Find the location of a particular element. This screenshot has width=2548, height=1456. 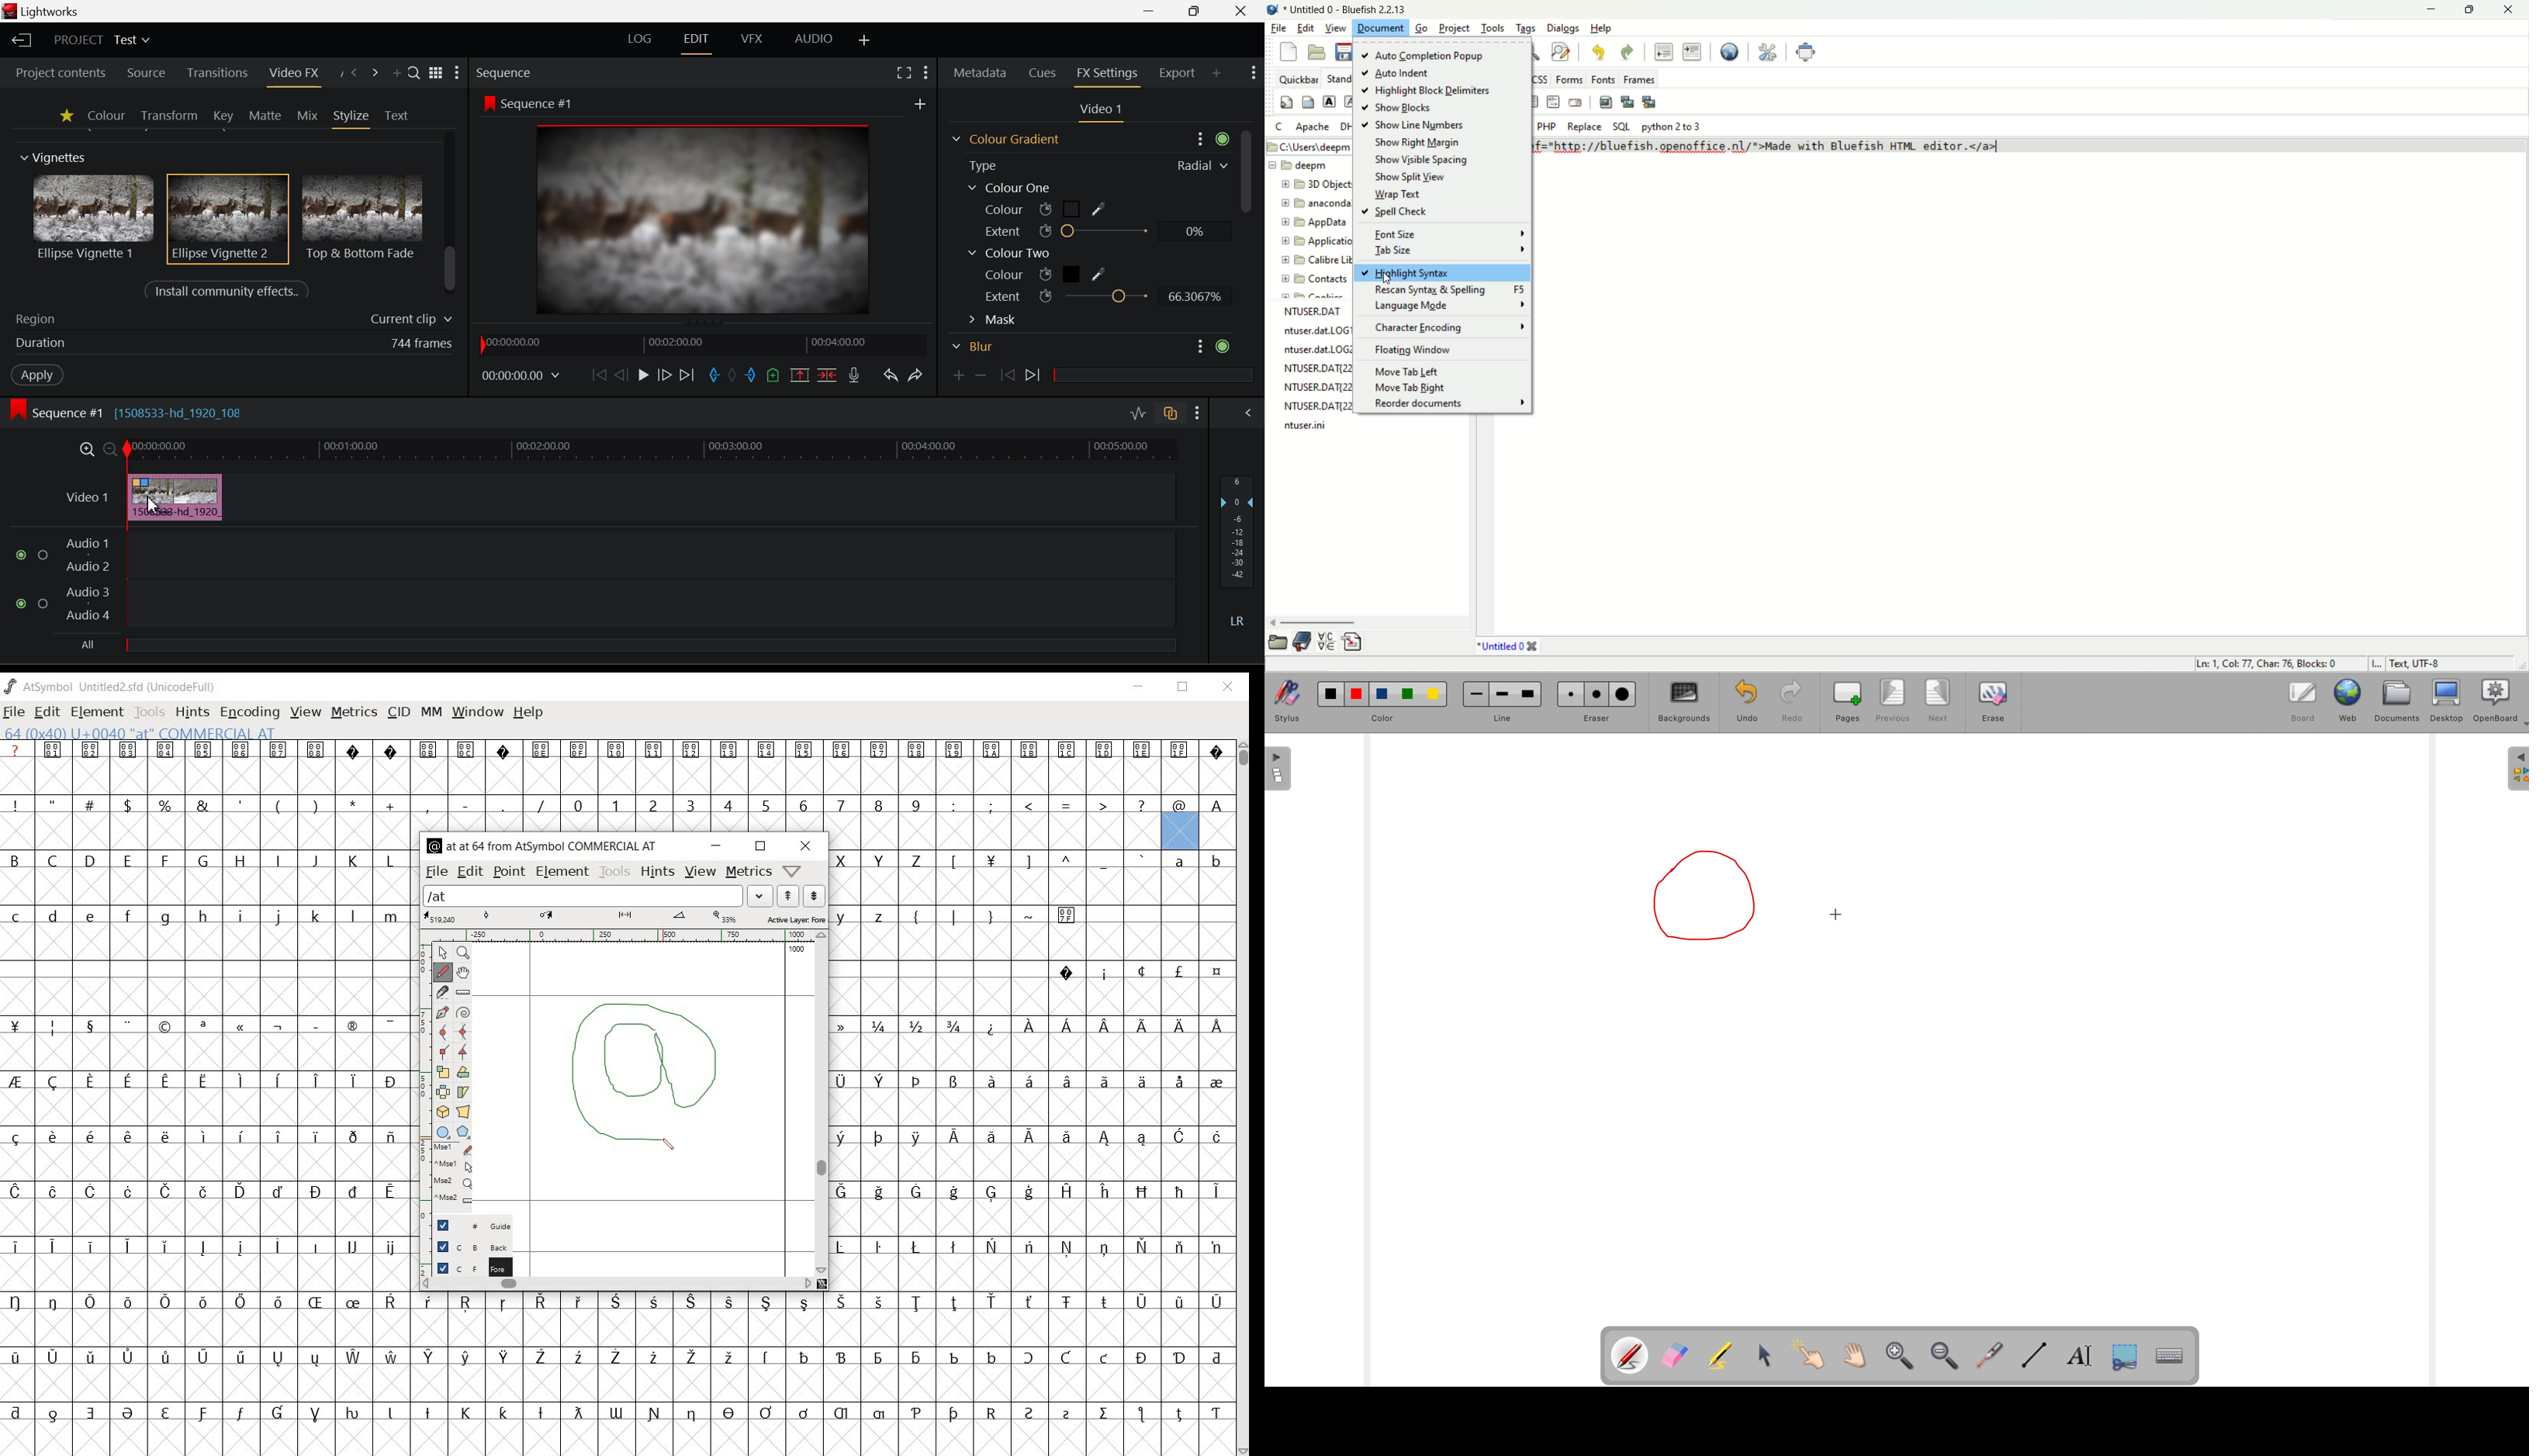

Go Forward is located at coordinates (665, 375).